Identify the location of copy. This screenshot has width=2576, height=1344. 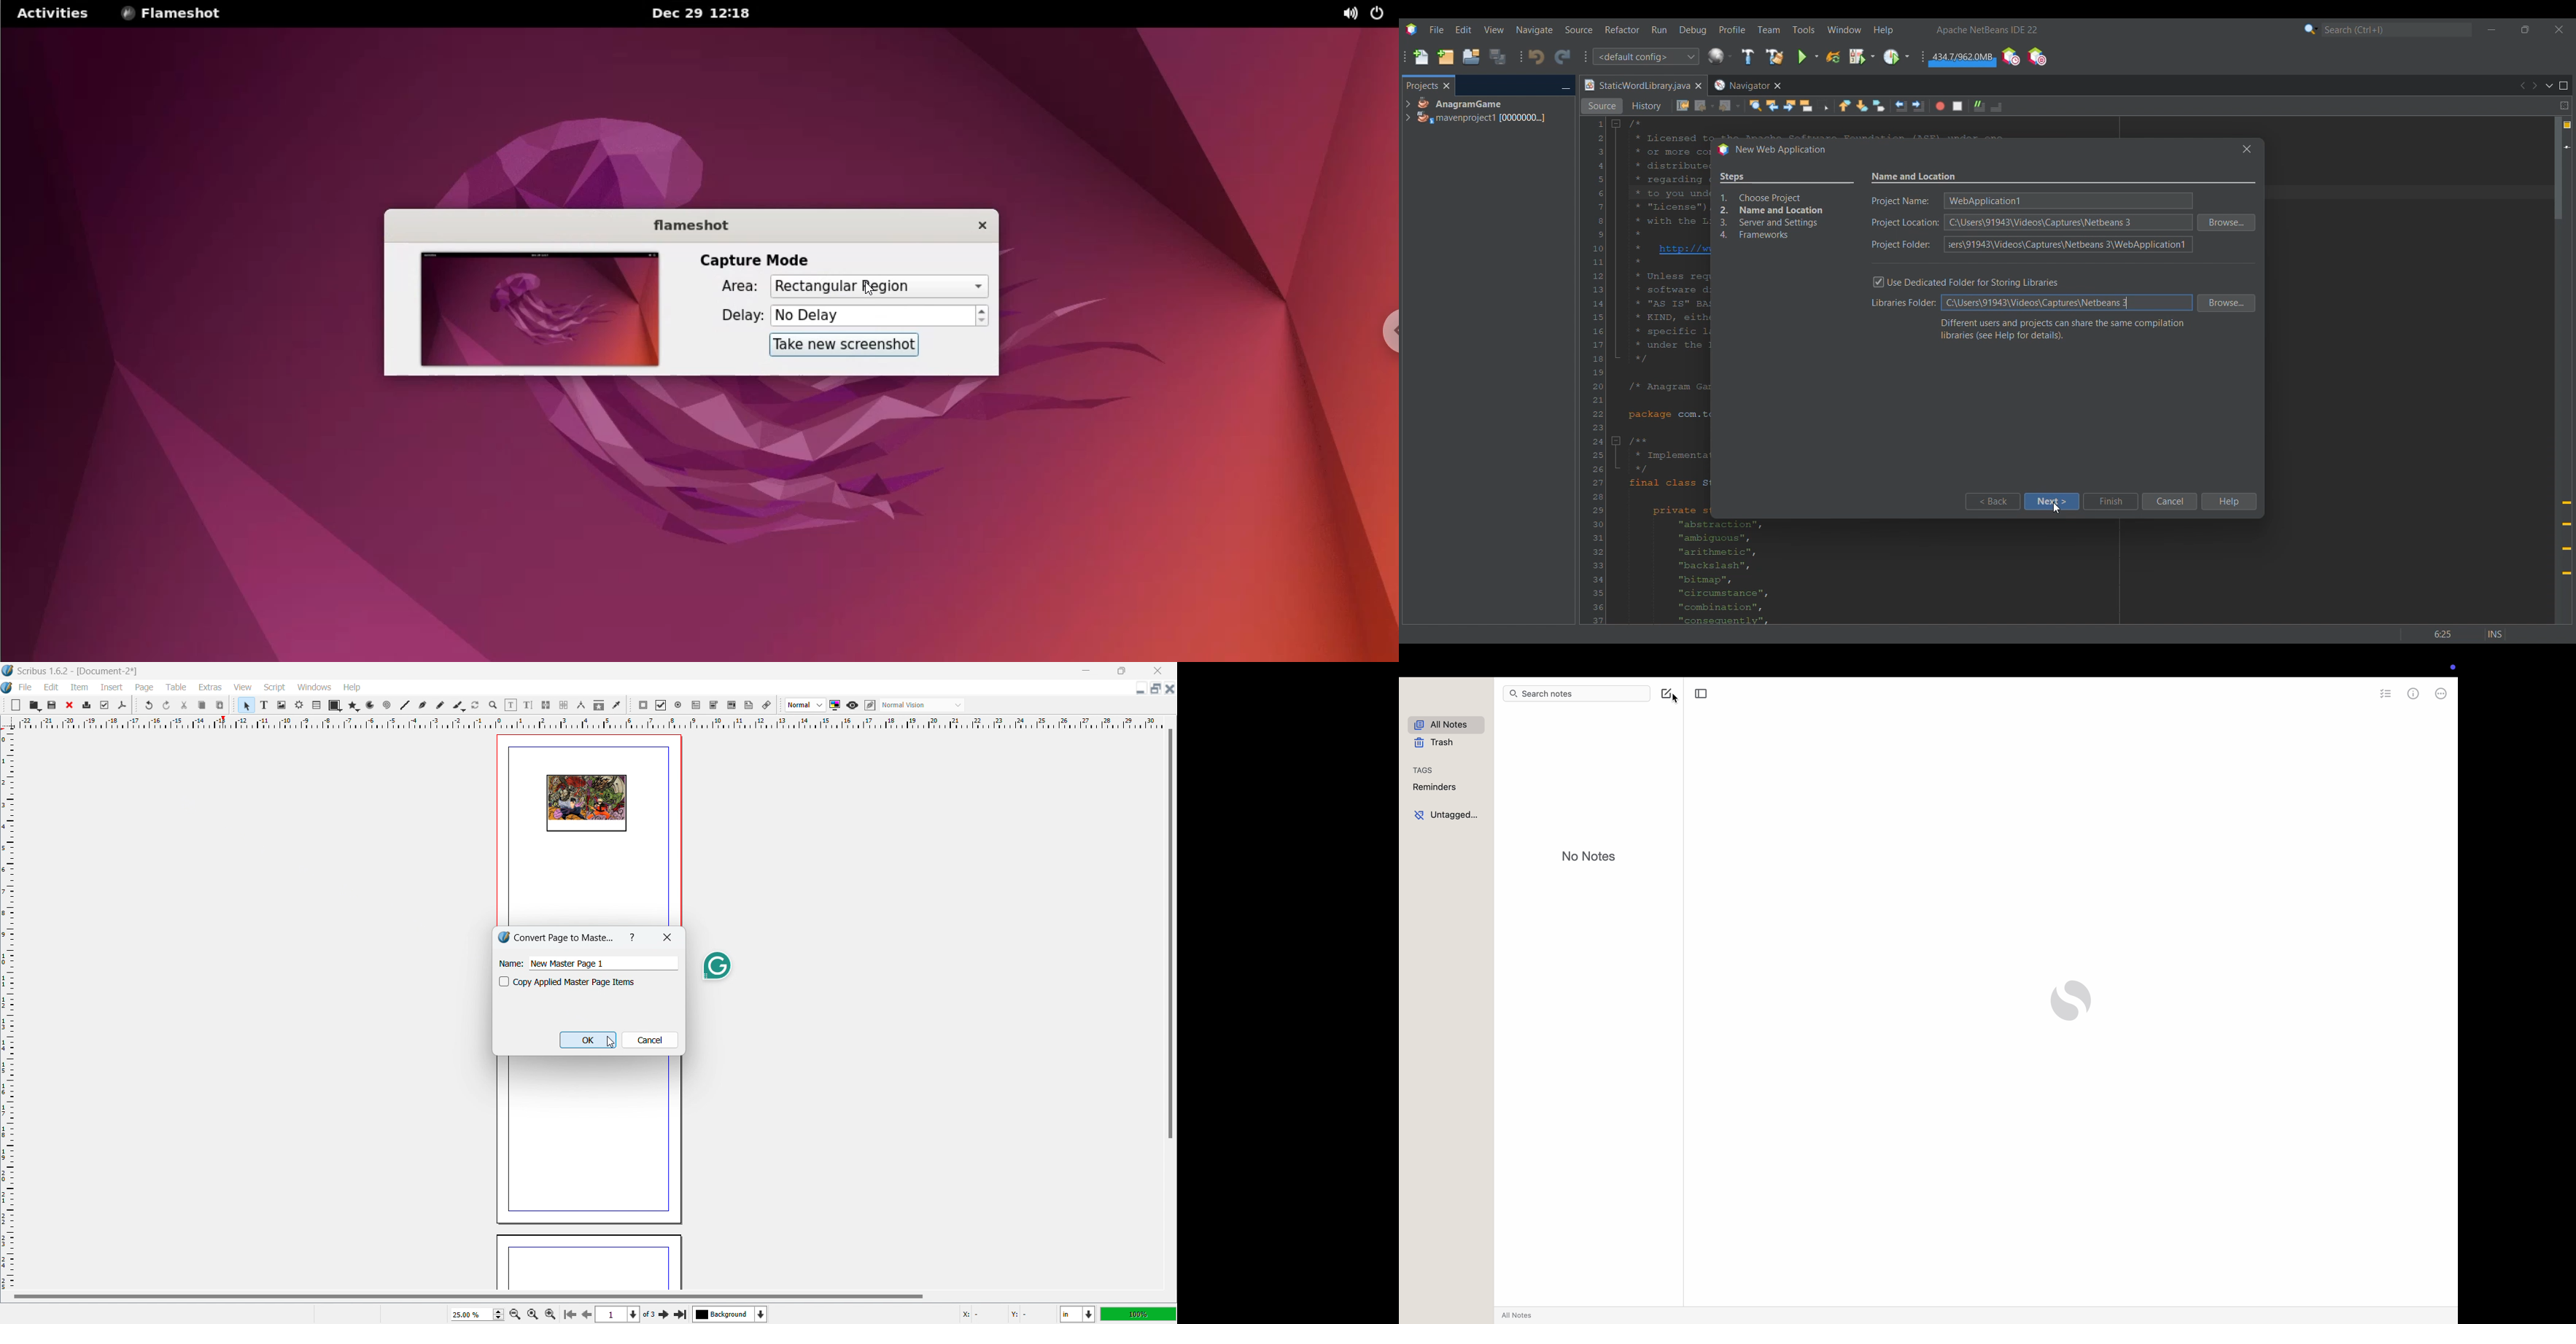
(203, 705).